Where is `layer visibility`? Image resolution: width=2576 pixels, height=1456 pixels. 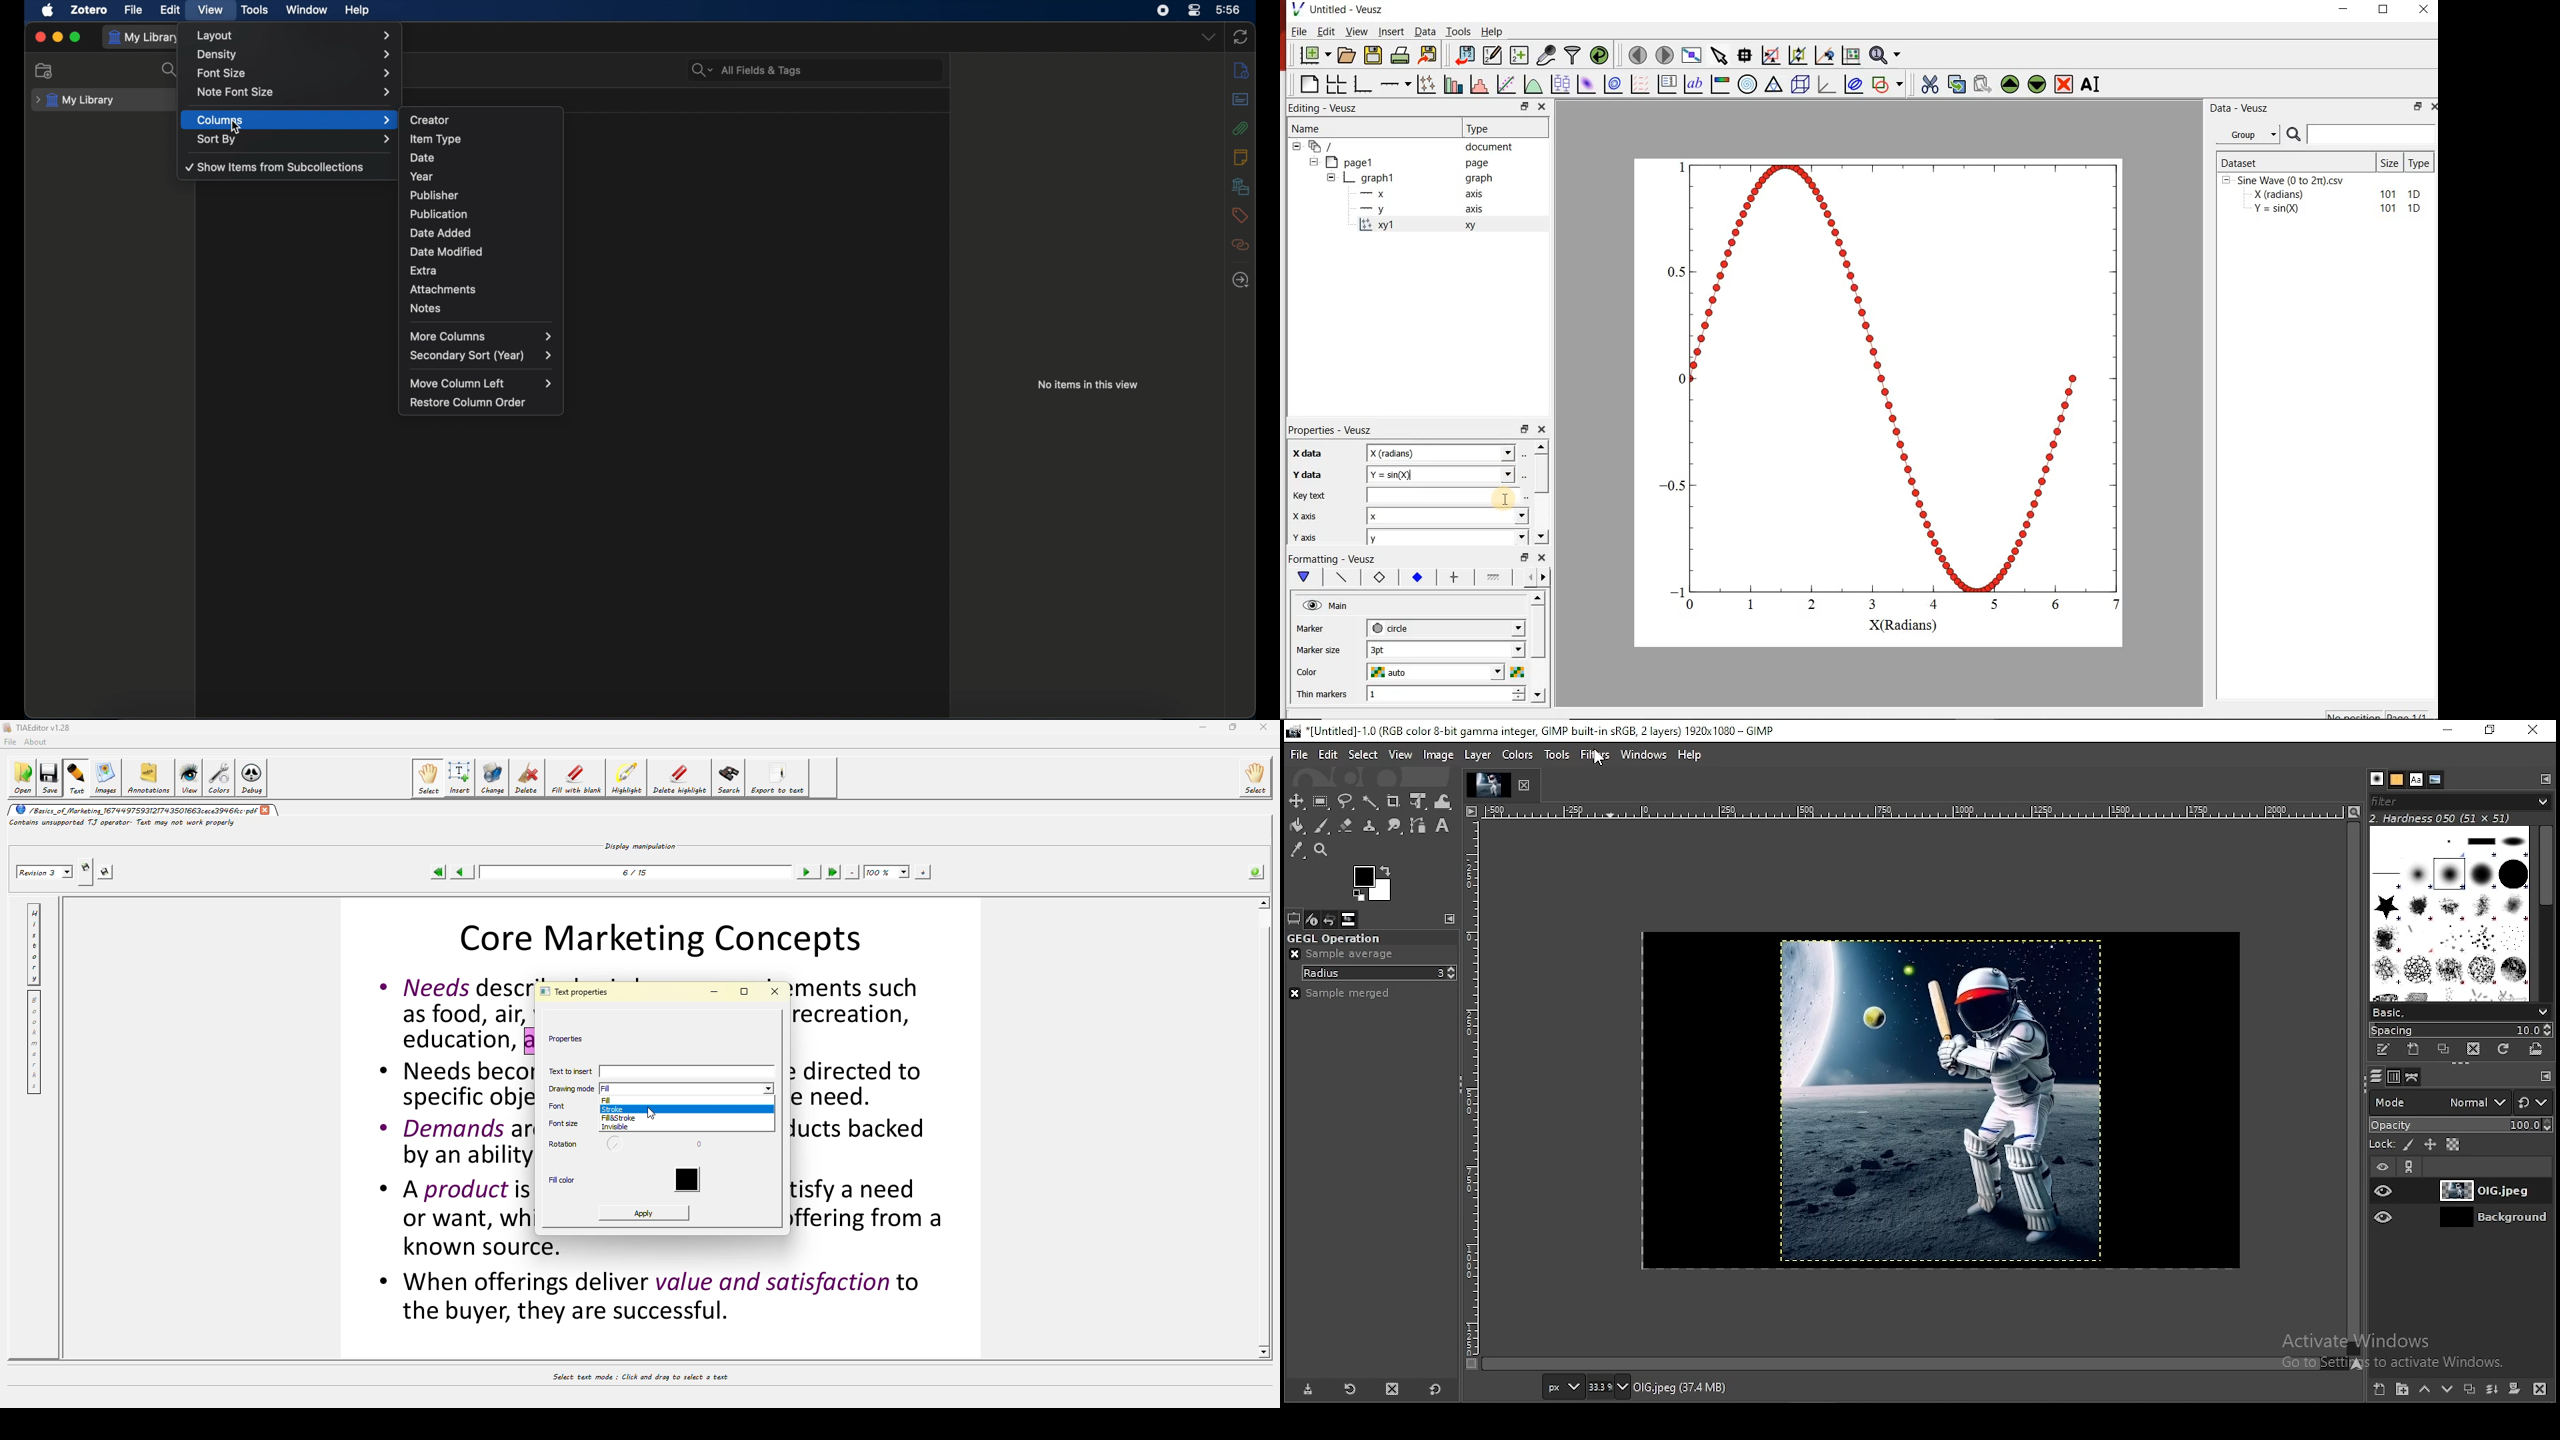
layer visibility is located at coordinates (2386, 1190).